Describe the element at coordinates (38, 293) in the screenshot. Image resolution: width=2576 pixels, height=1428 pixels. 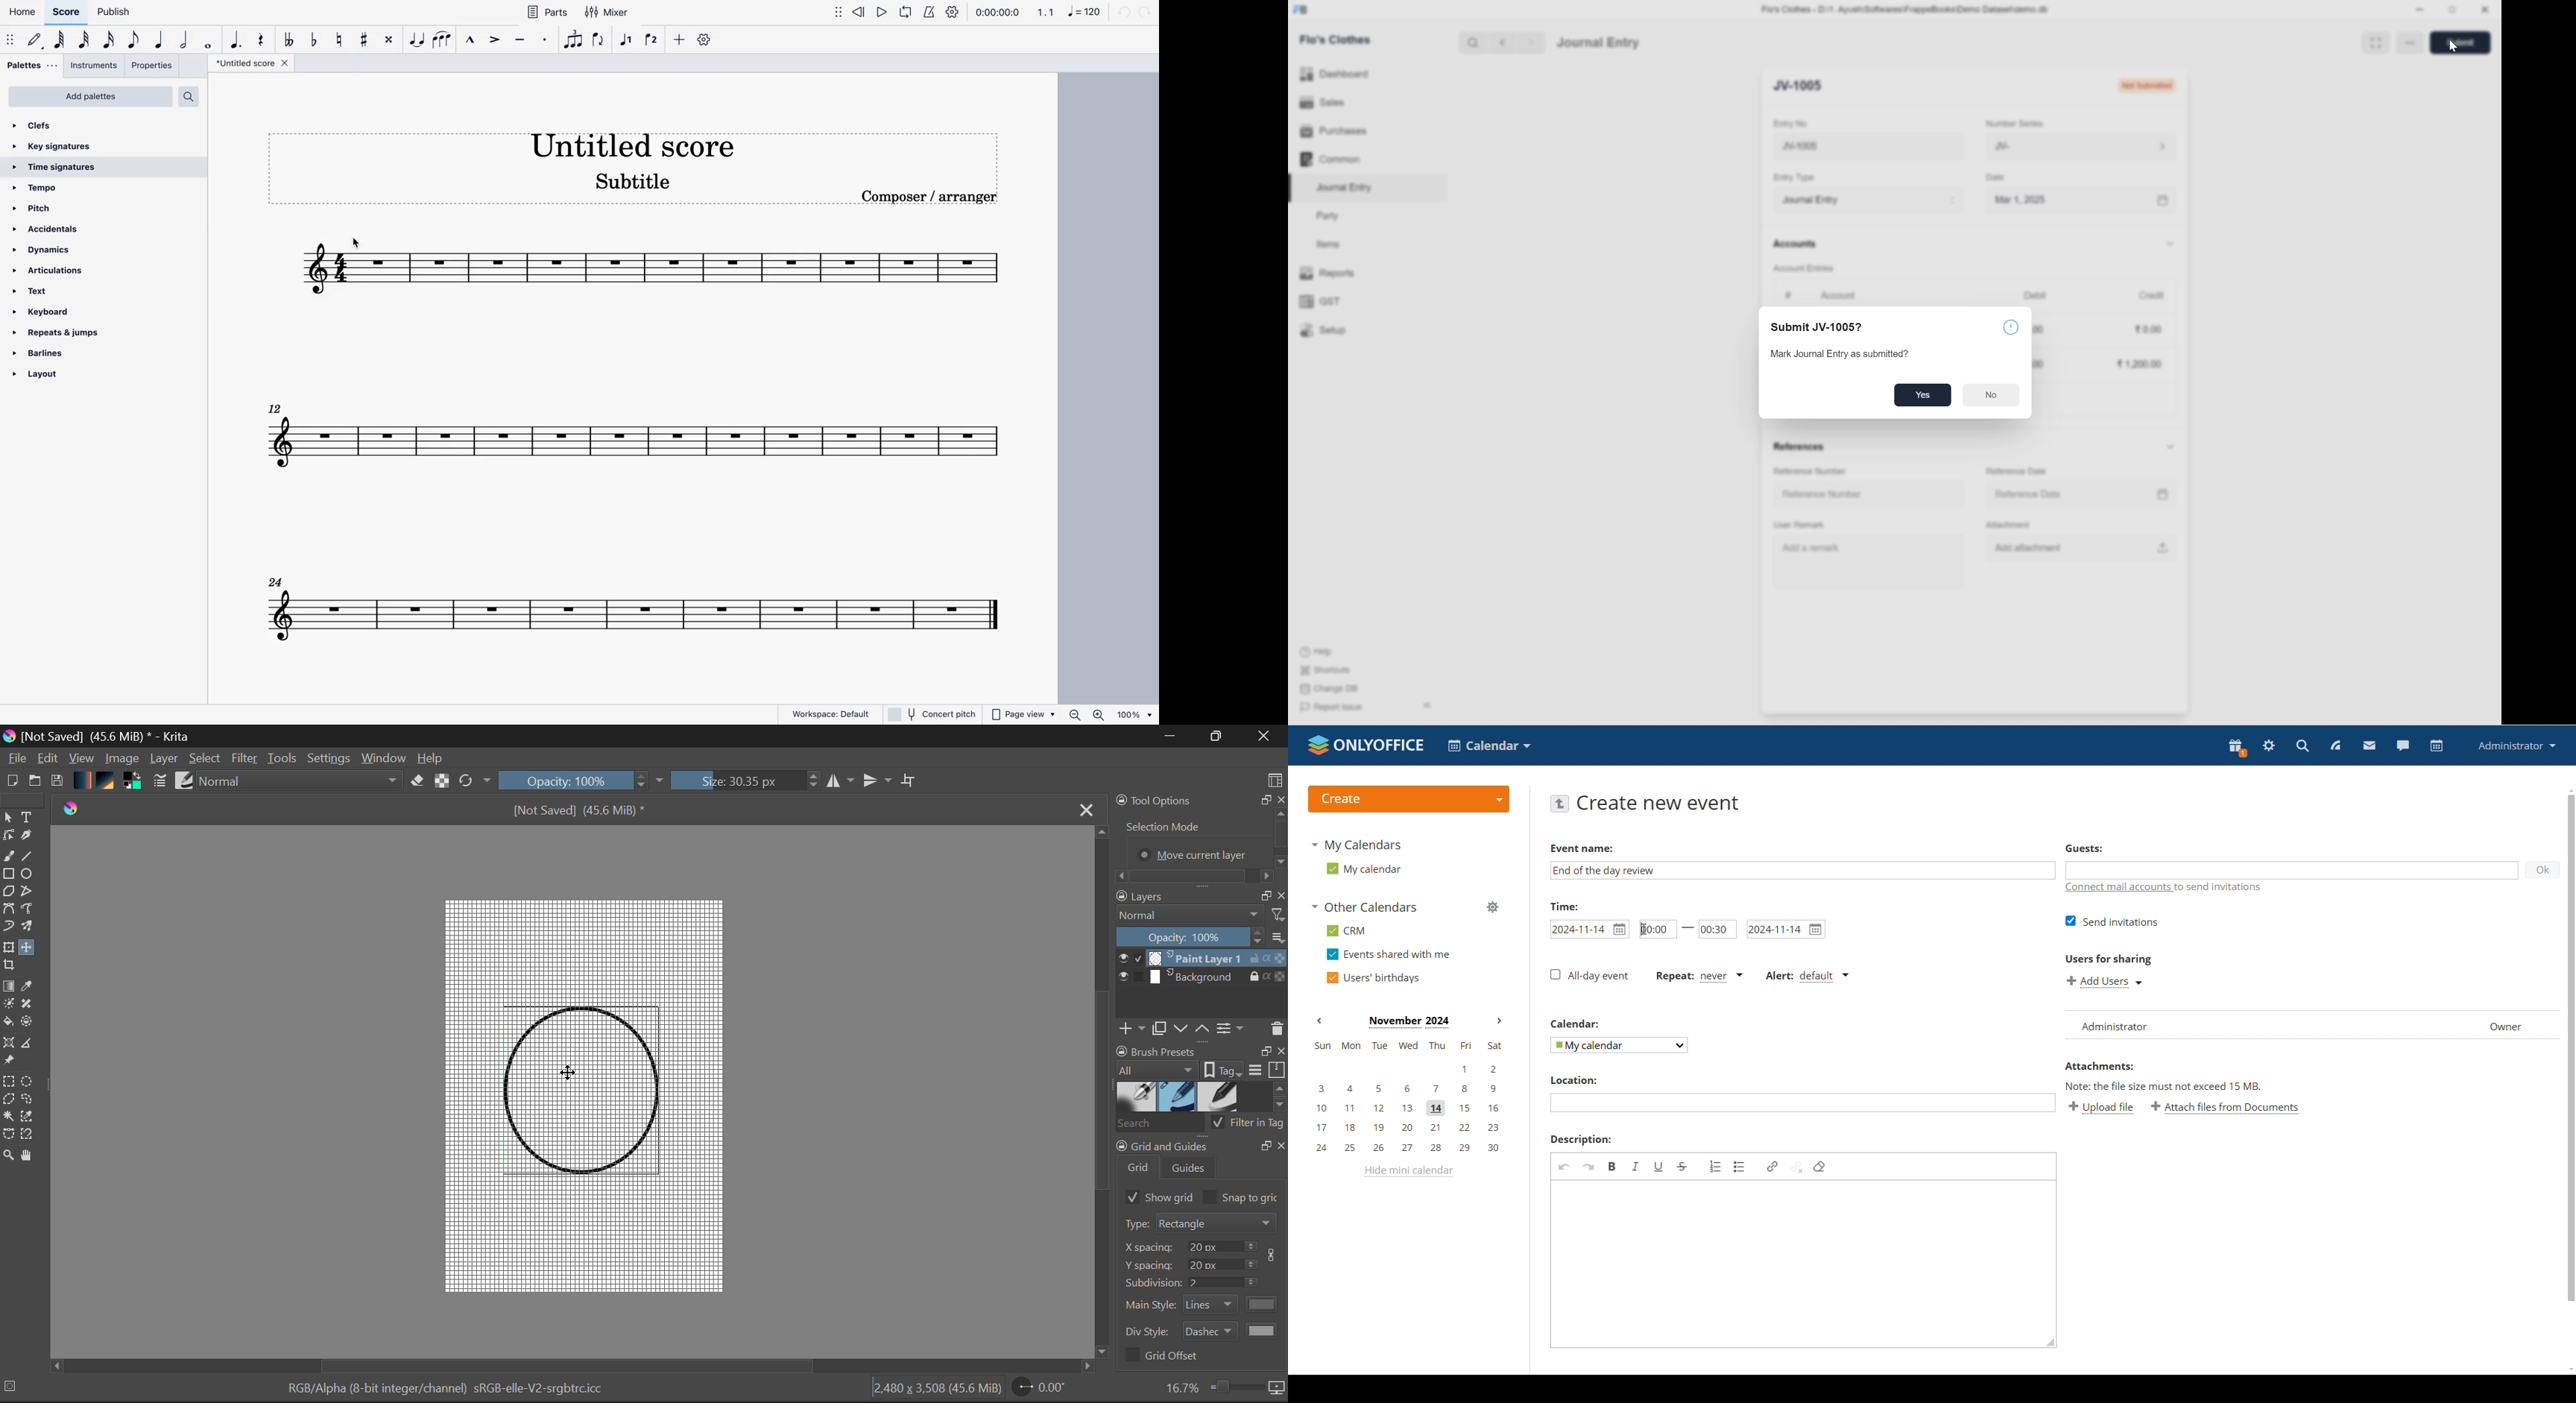
I see `text` at that location.